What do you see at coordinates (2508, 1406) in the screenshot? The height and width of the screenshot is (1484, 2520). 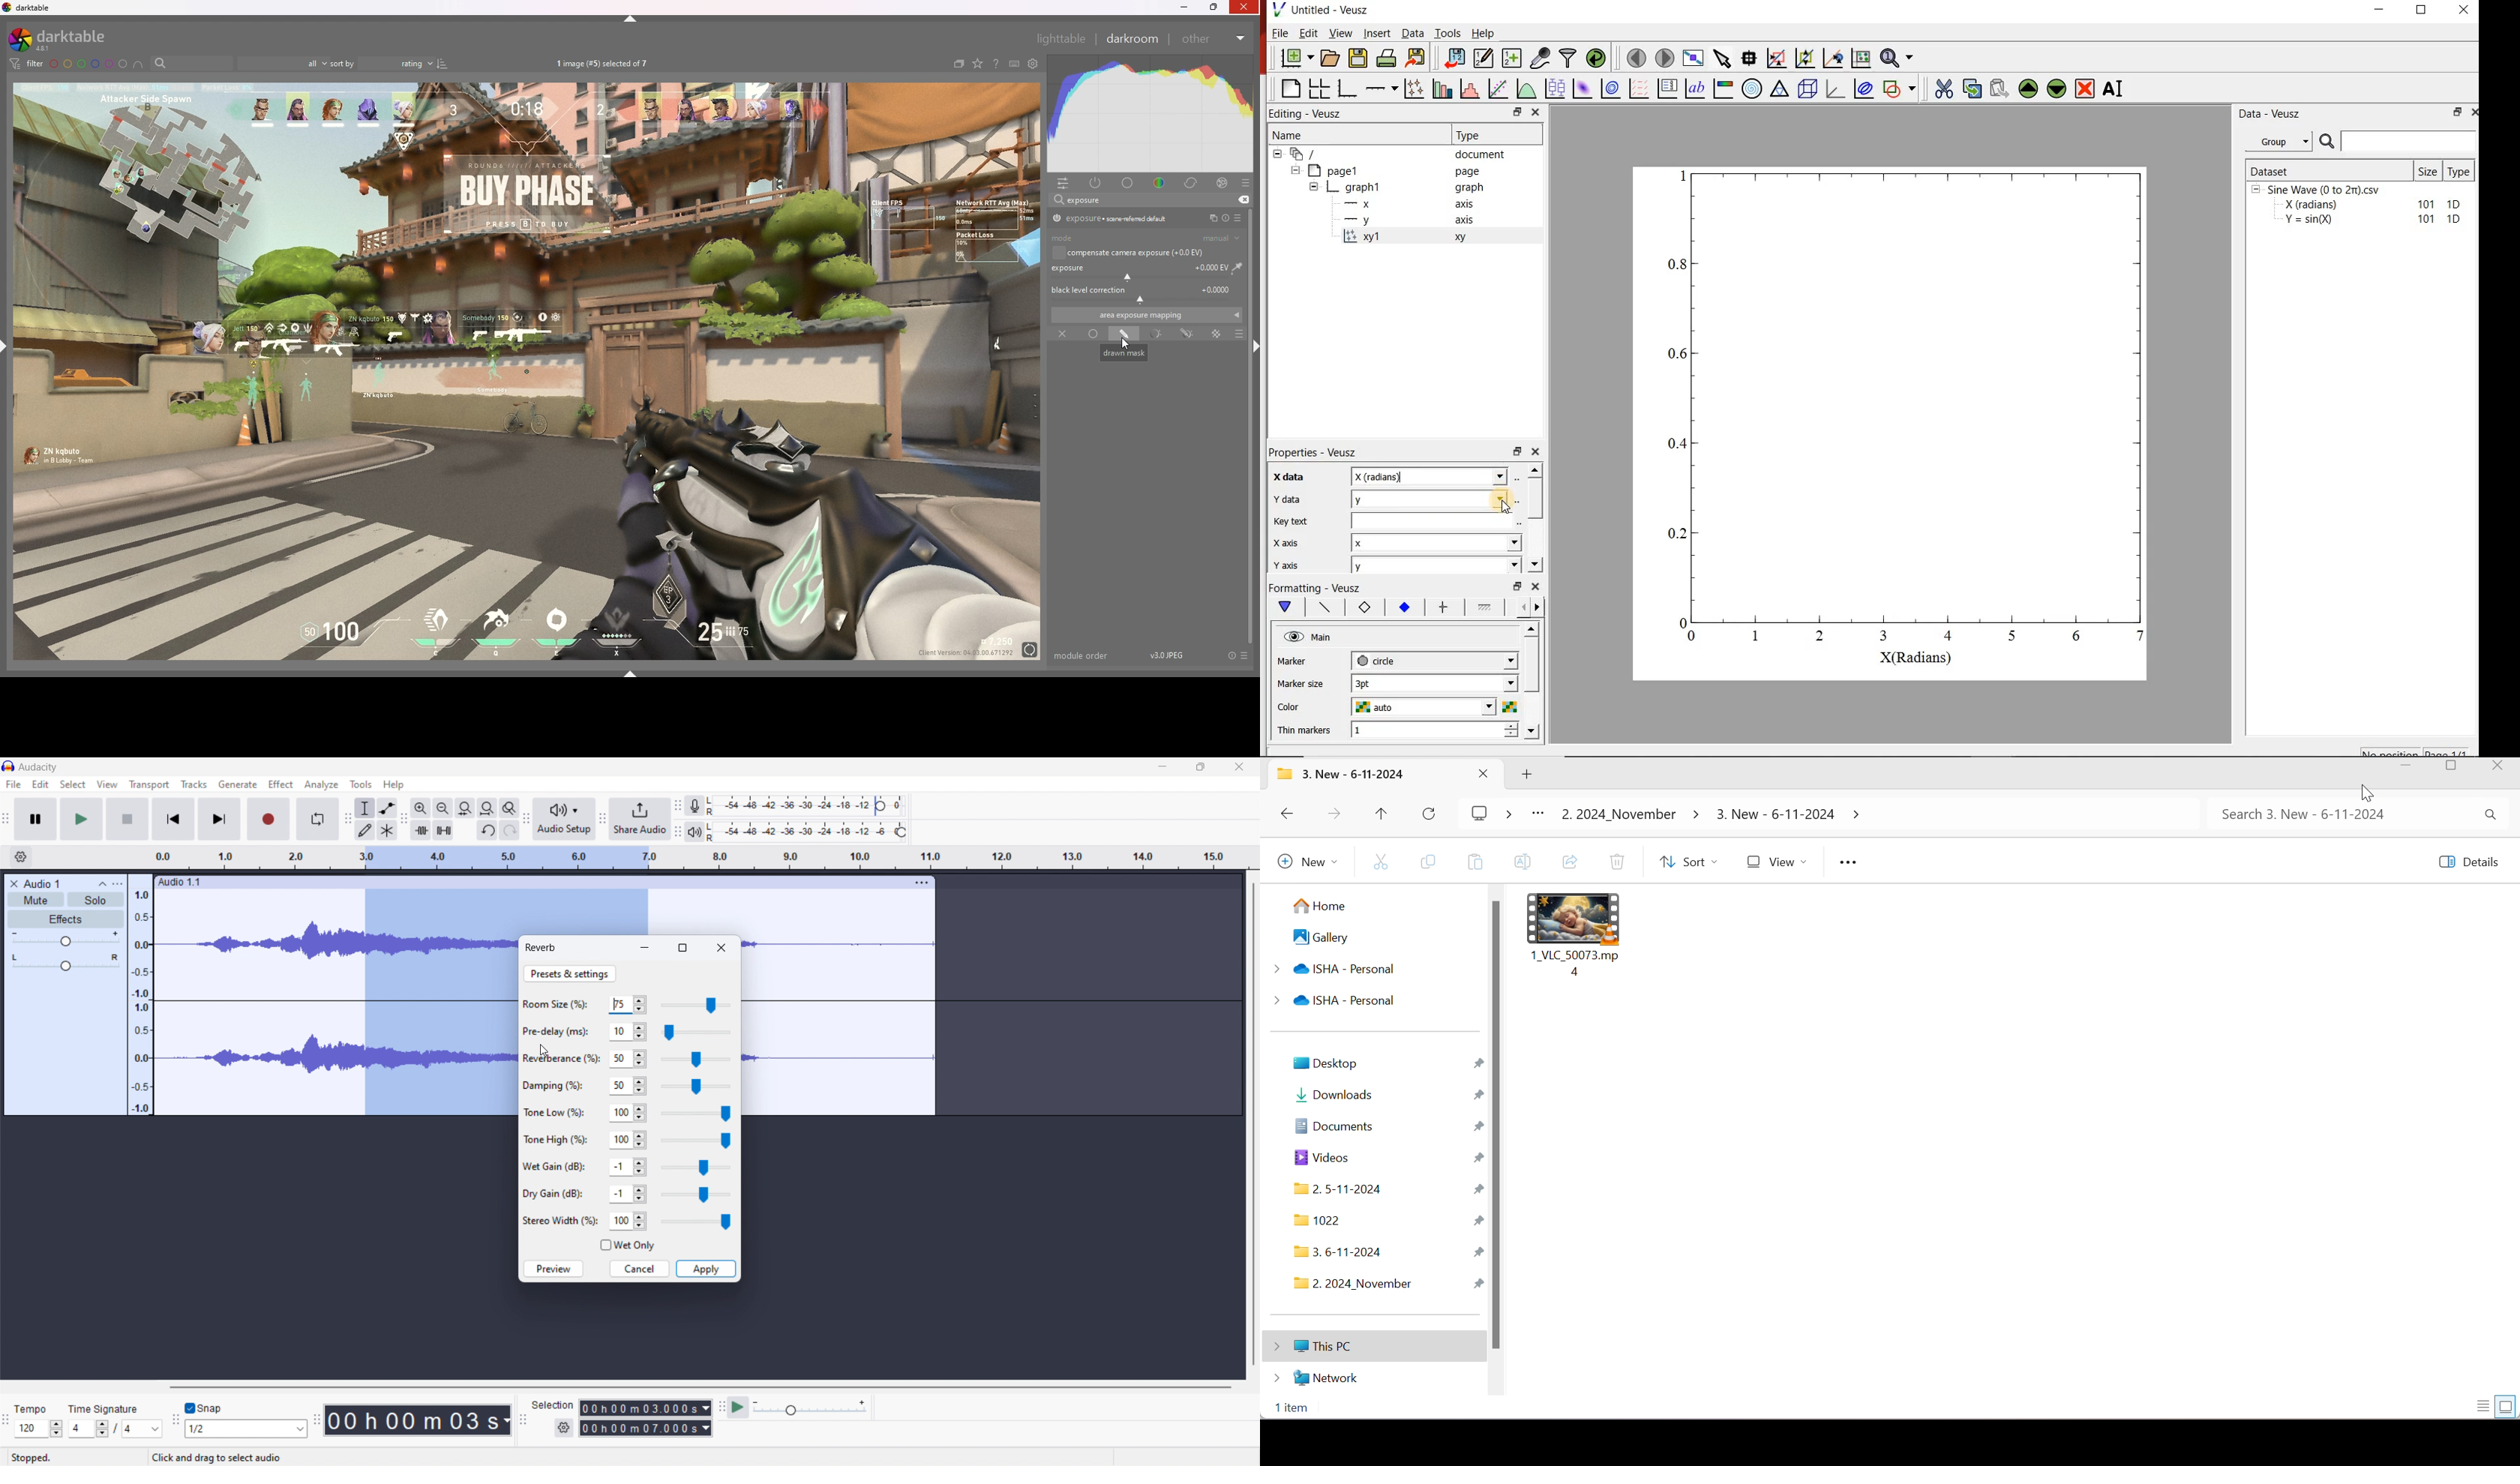 I see `Displays items using large thumbnails` at bounding box center [2508, 1406].